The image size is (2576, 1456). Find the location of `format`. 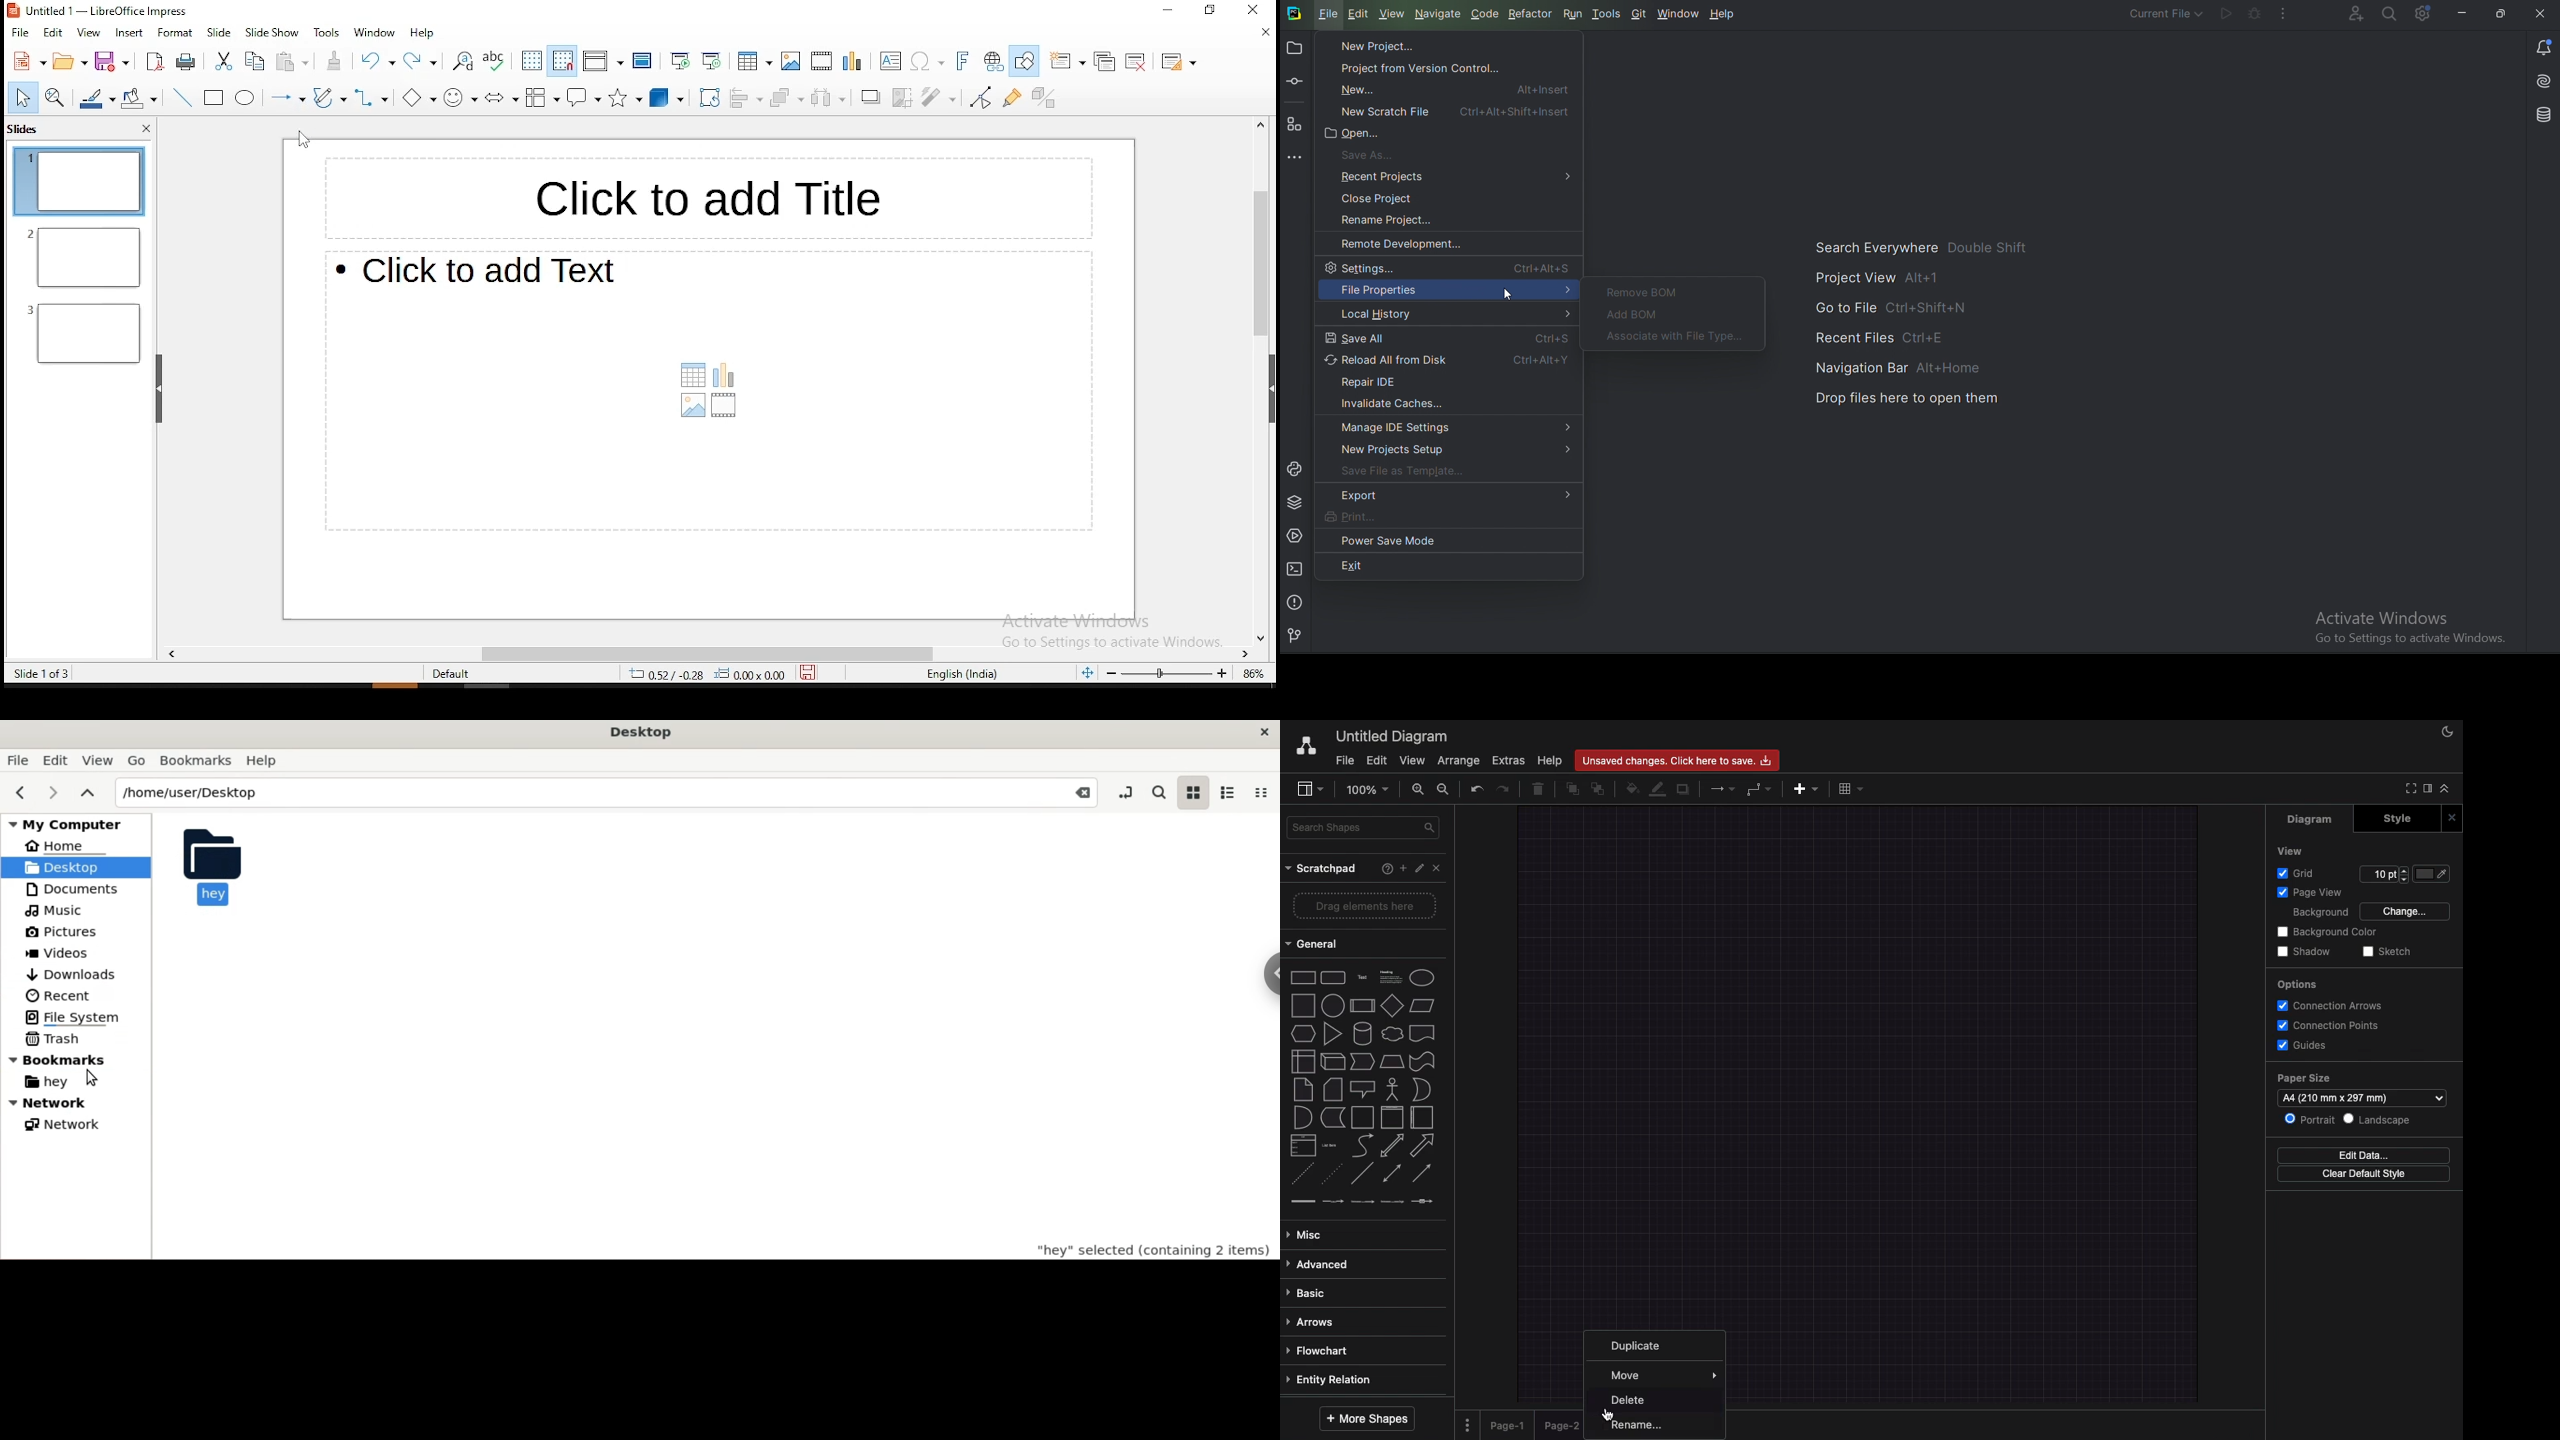

format is located at coordinates (174, 35).